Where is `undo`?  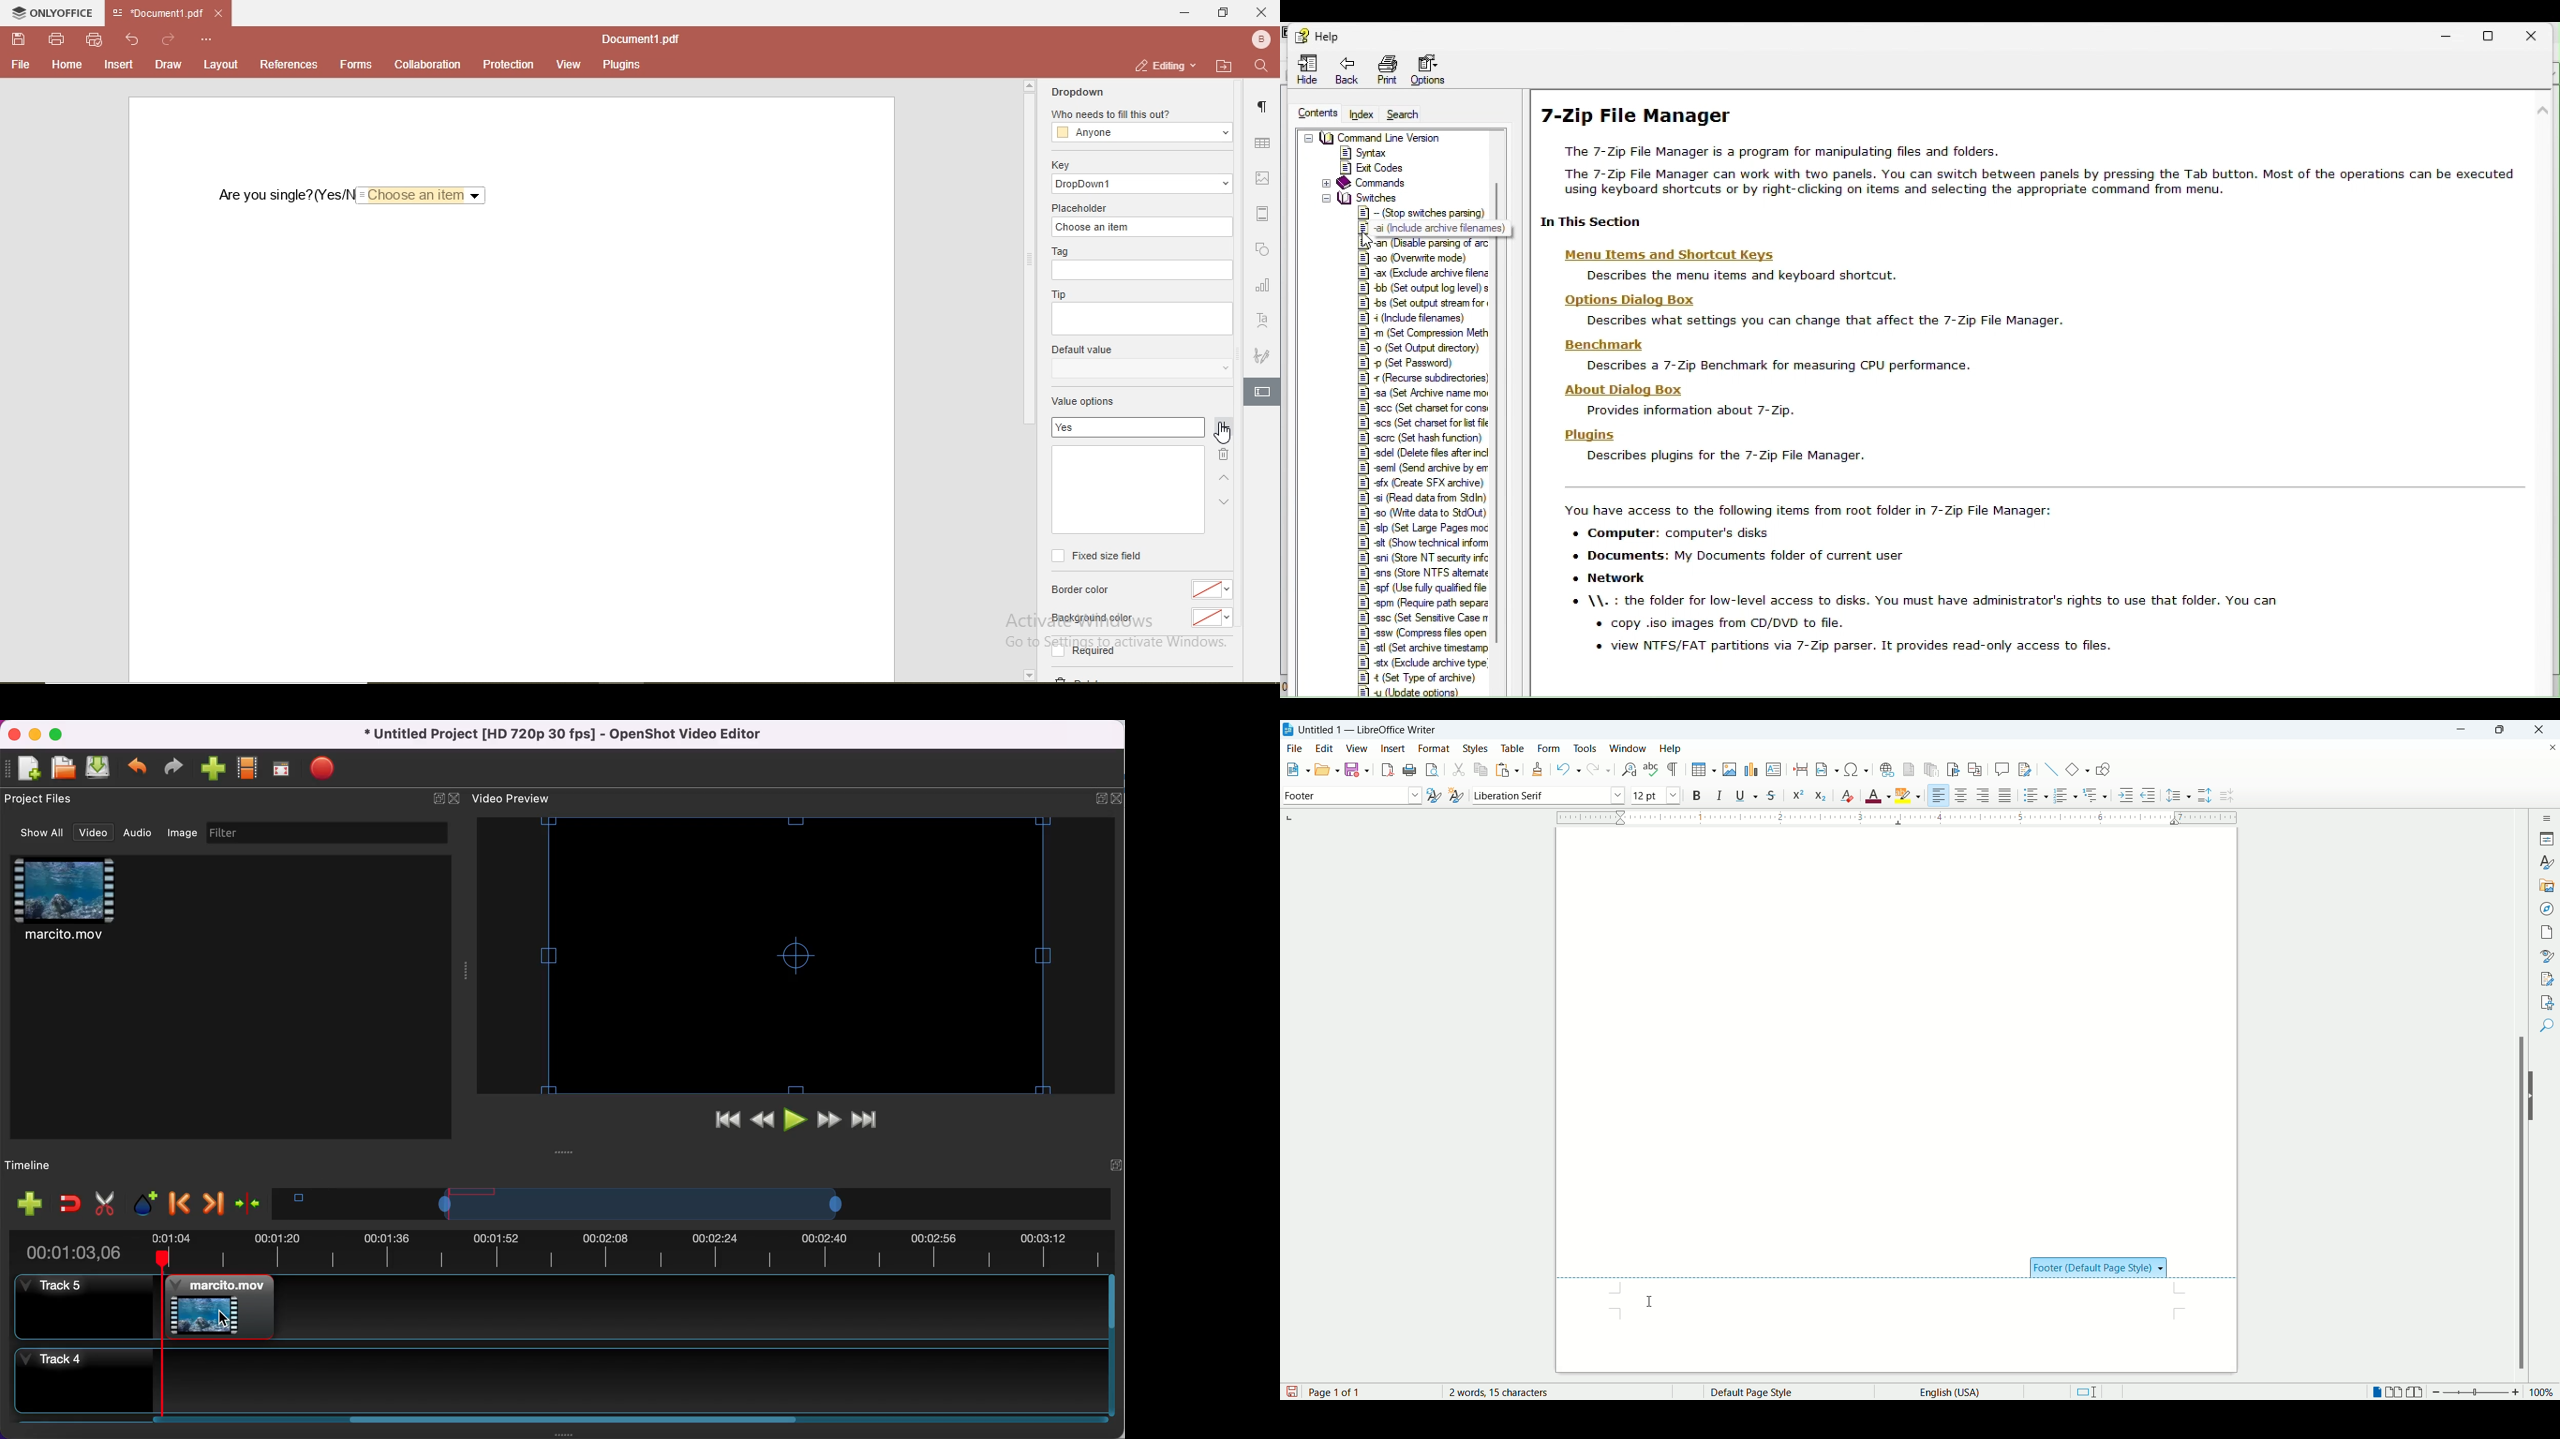 undo is located at coordinates (133, 40).